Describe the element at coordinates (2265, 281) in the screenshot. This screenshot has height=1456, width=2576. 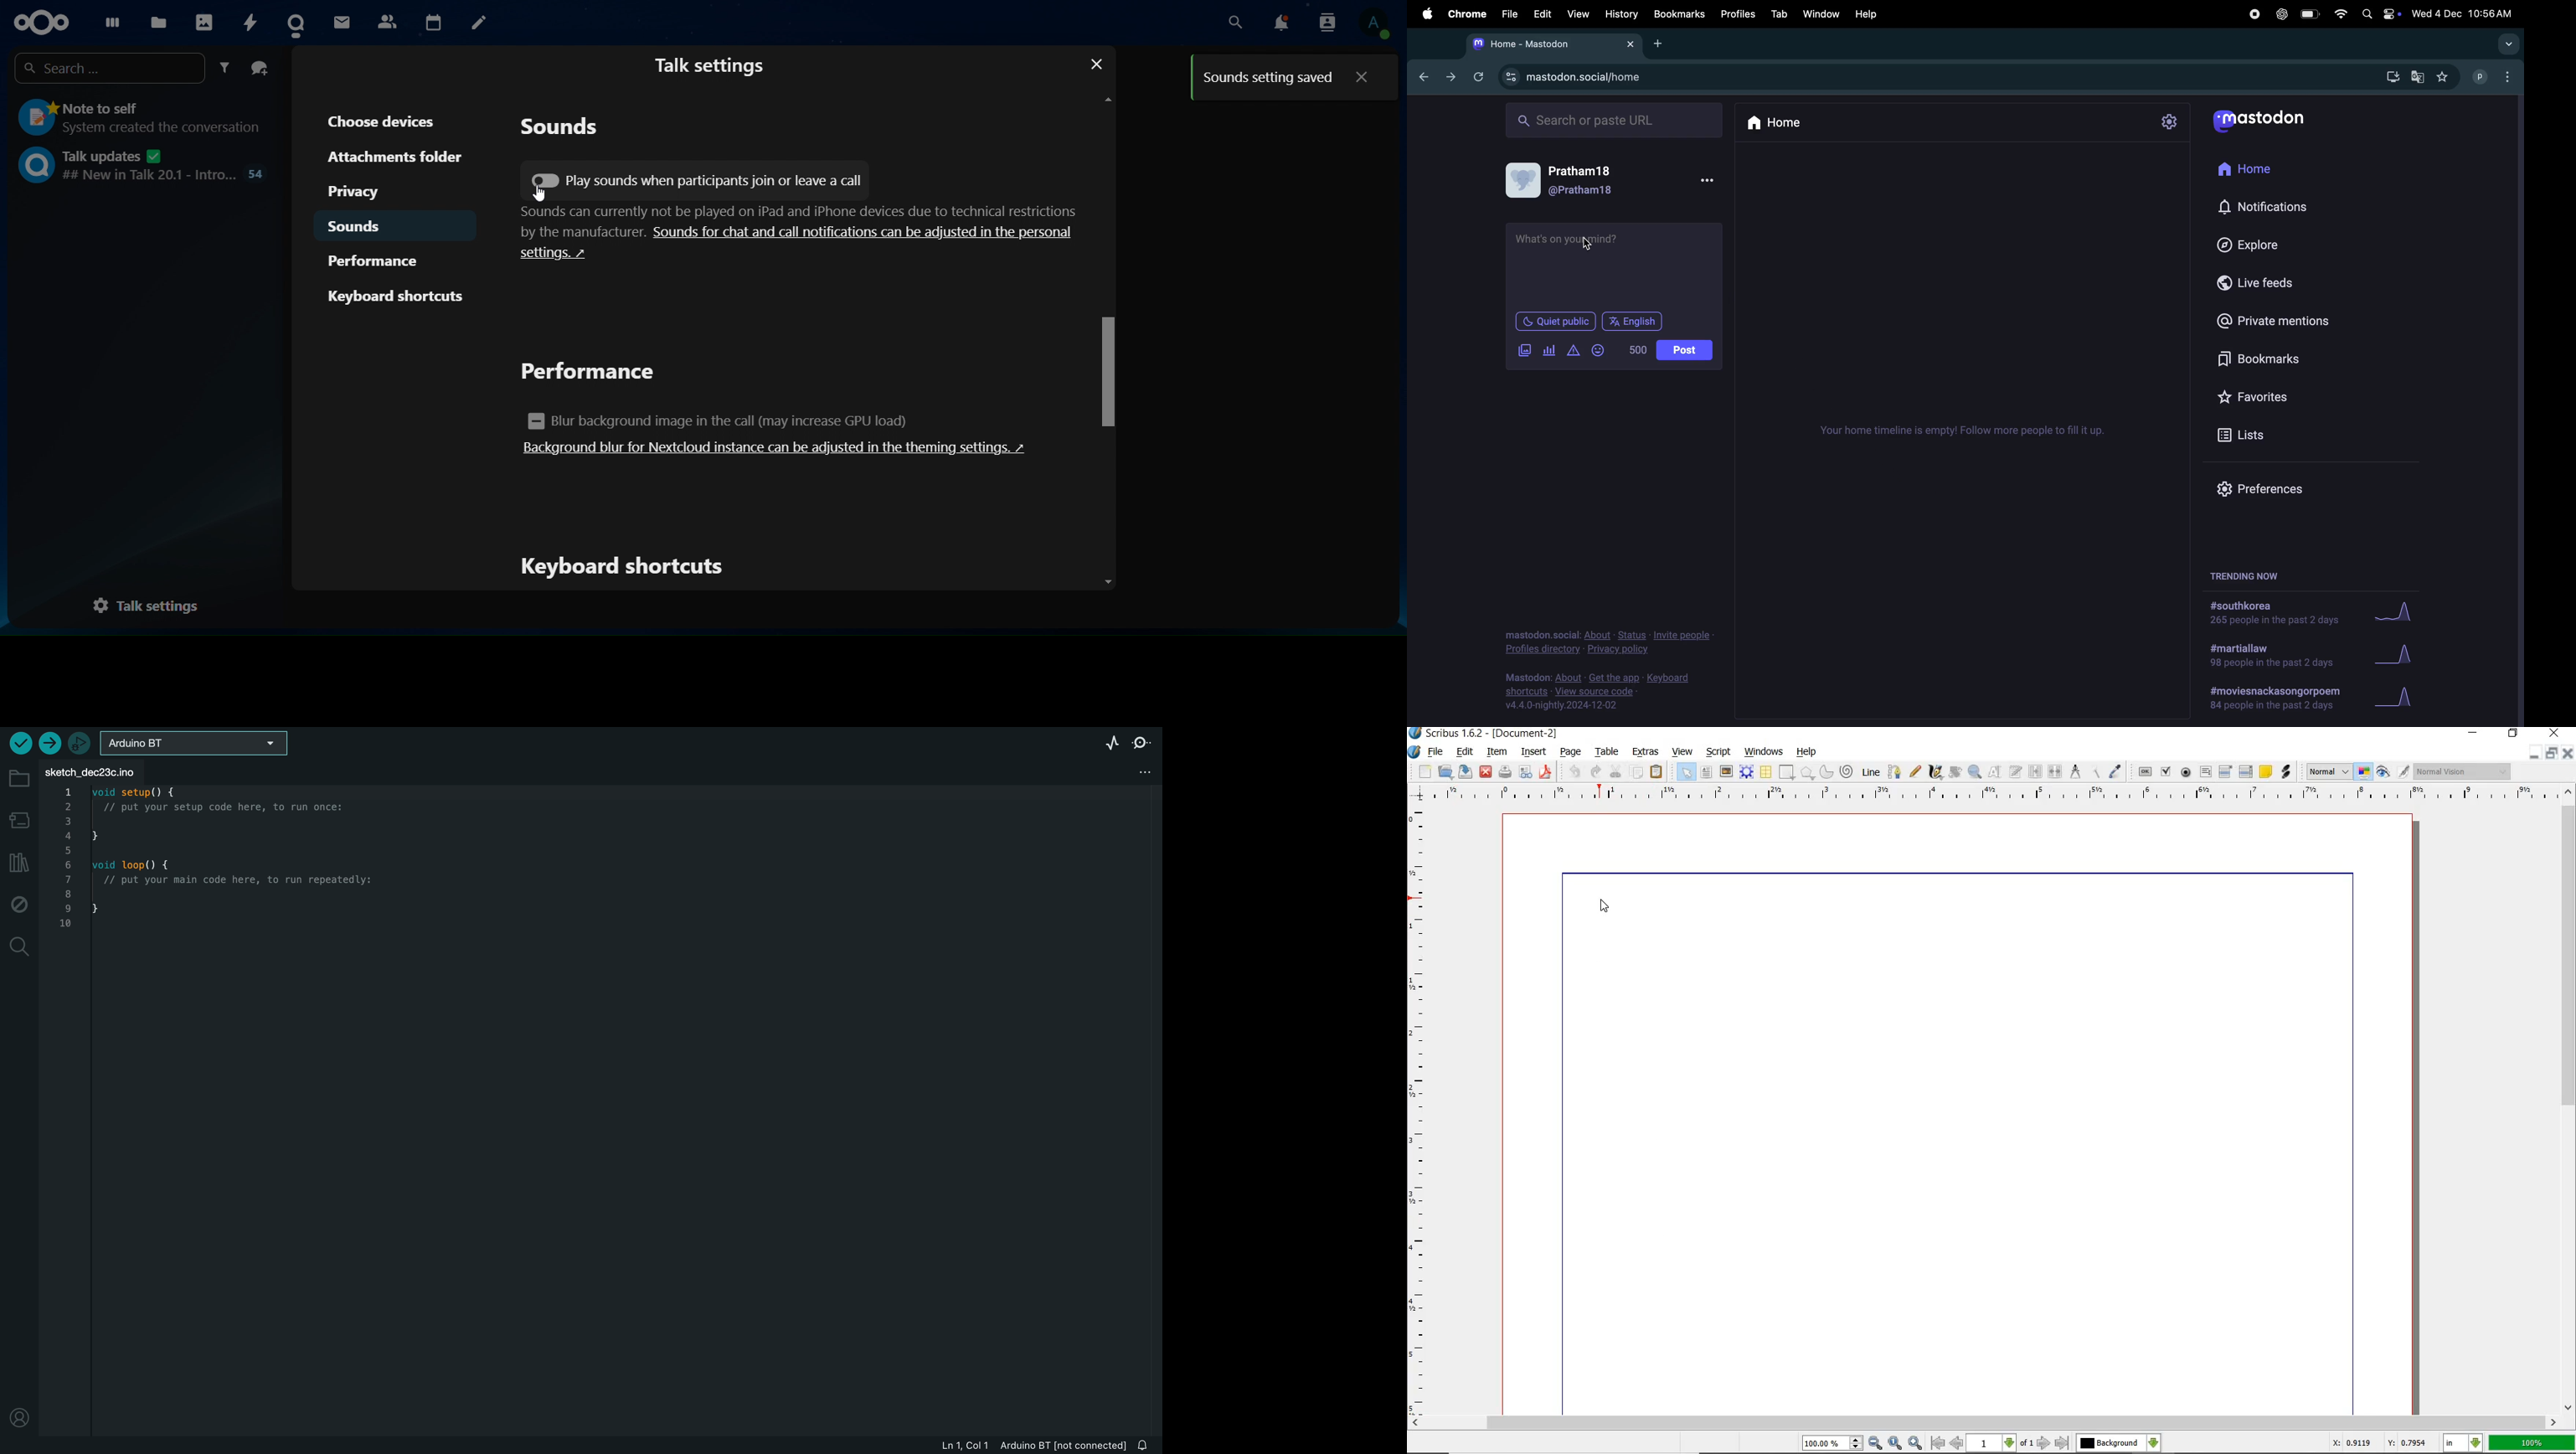
I see `Live feeds` at that location.